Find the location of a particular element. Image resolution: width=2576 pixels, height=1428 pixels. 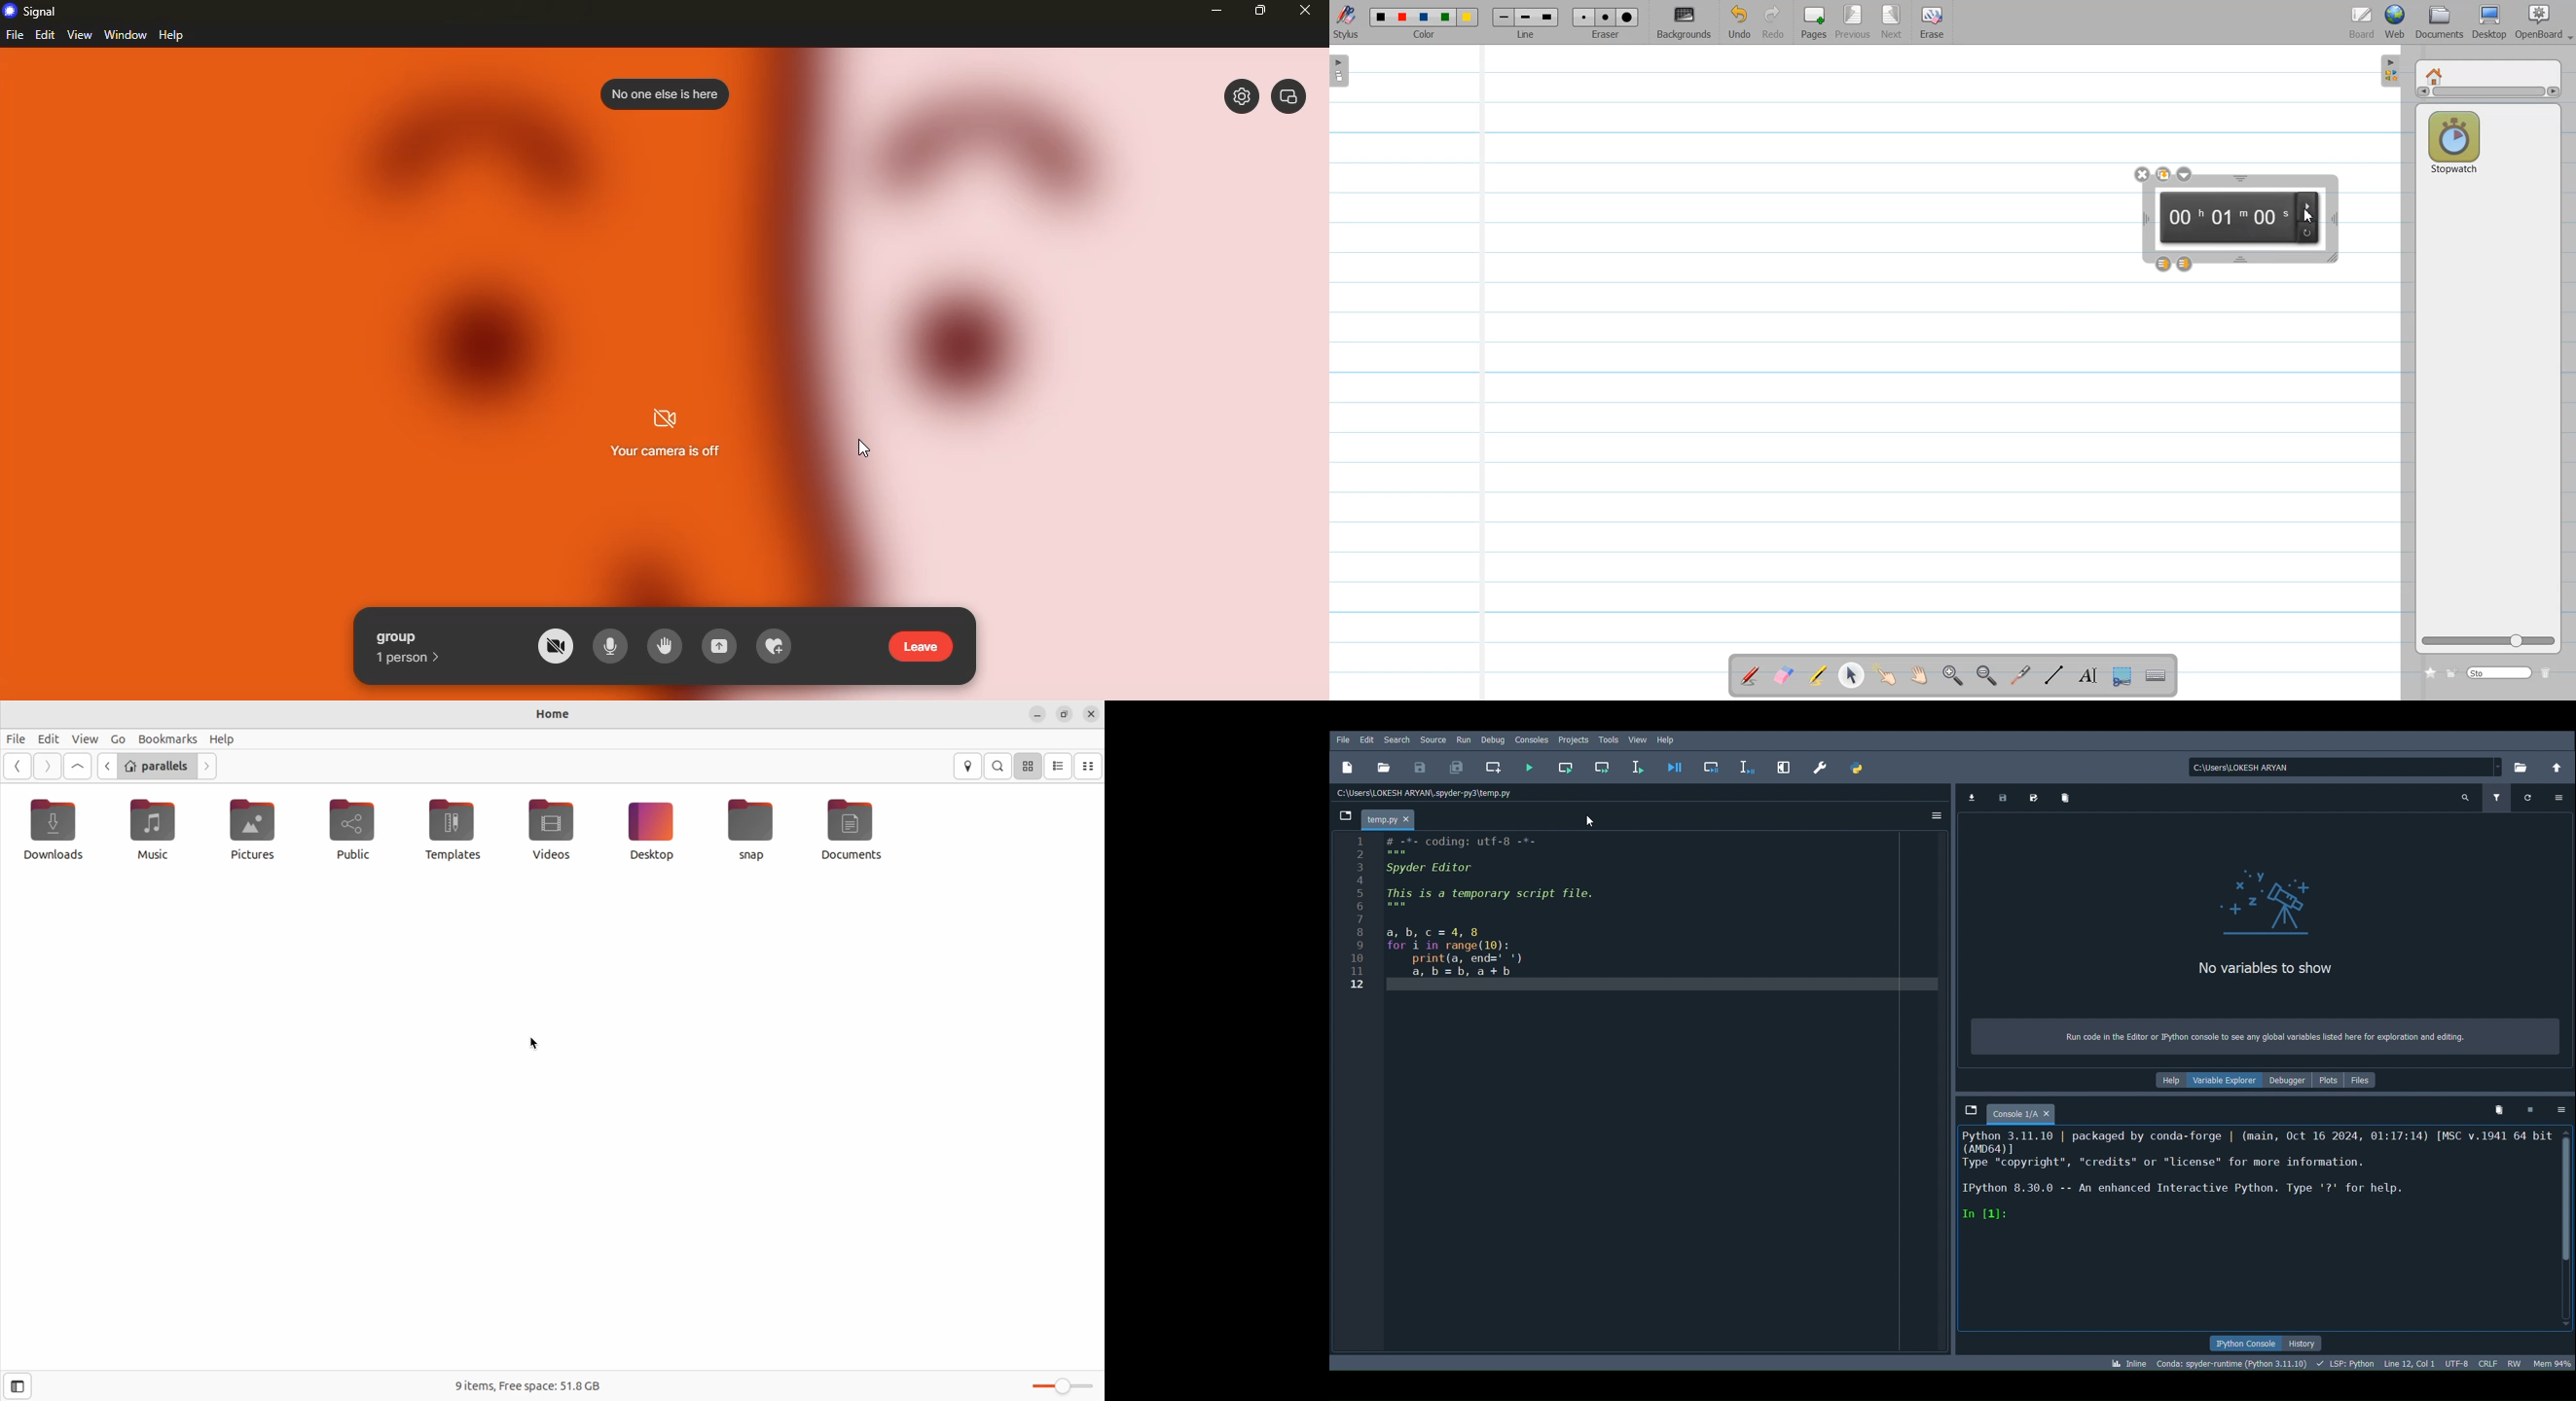

Preferences is located at coordinates (1824, 769).